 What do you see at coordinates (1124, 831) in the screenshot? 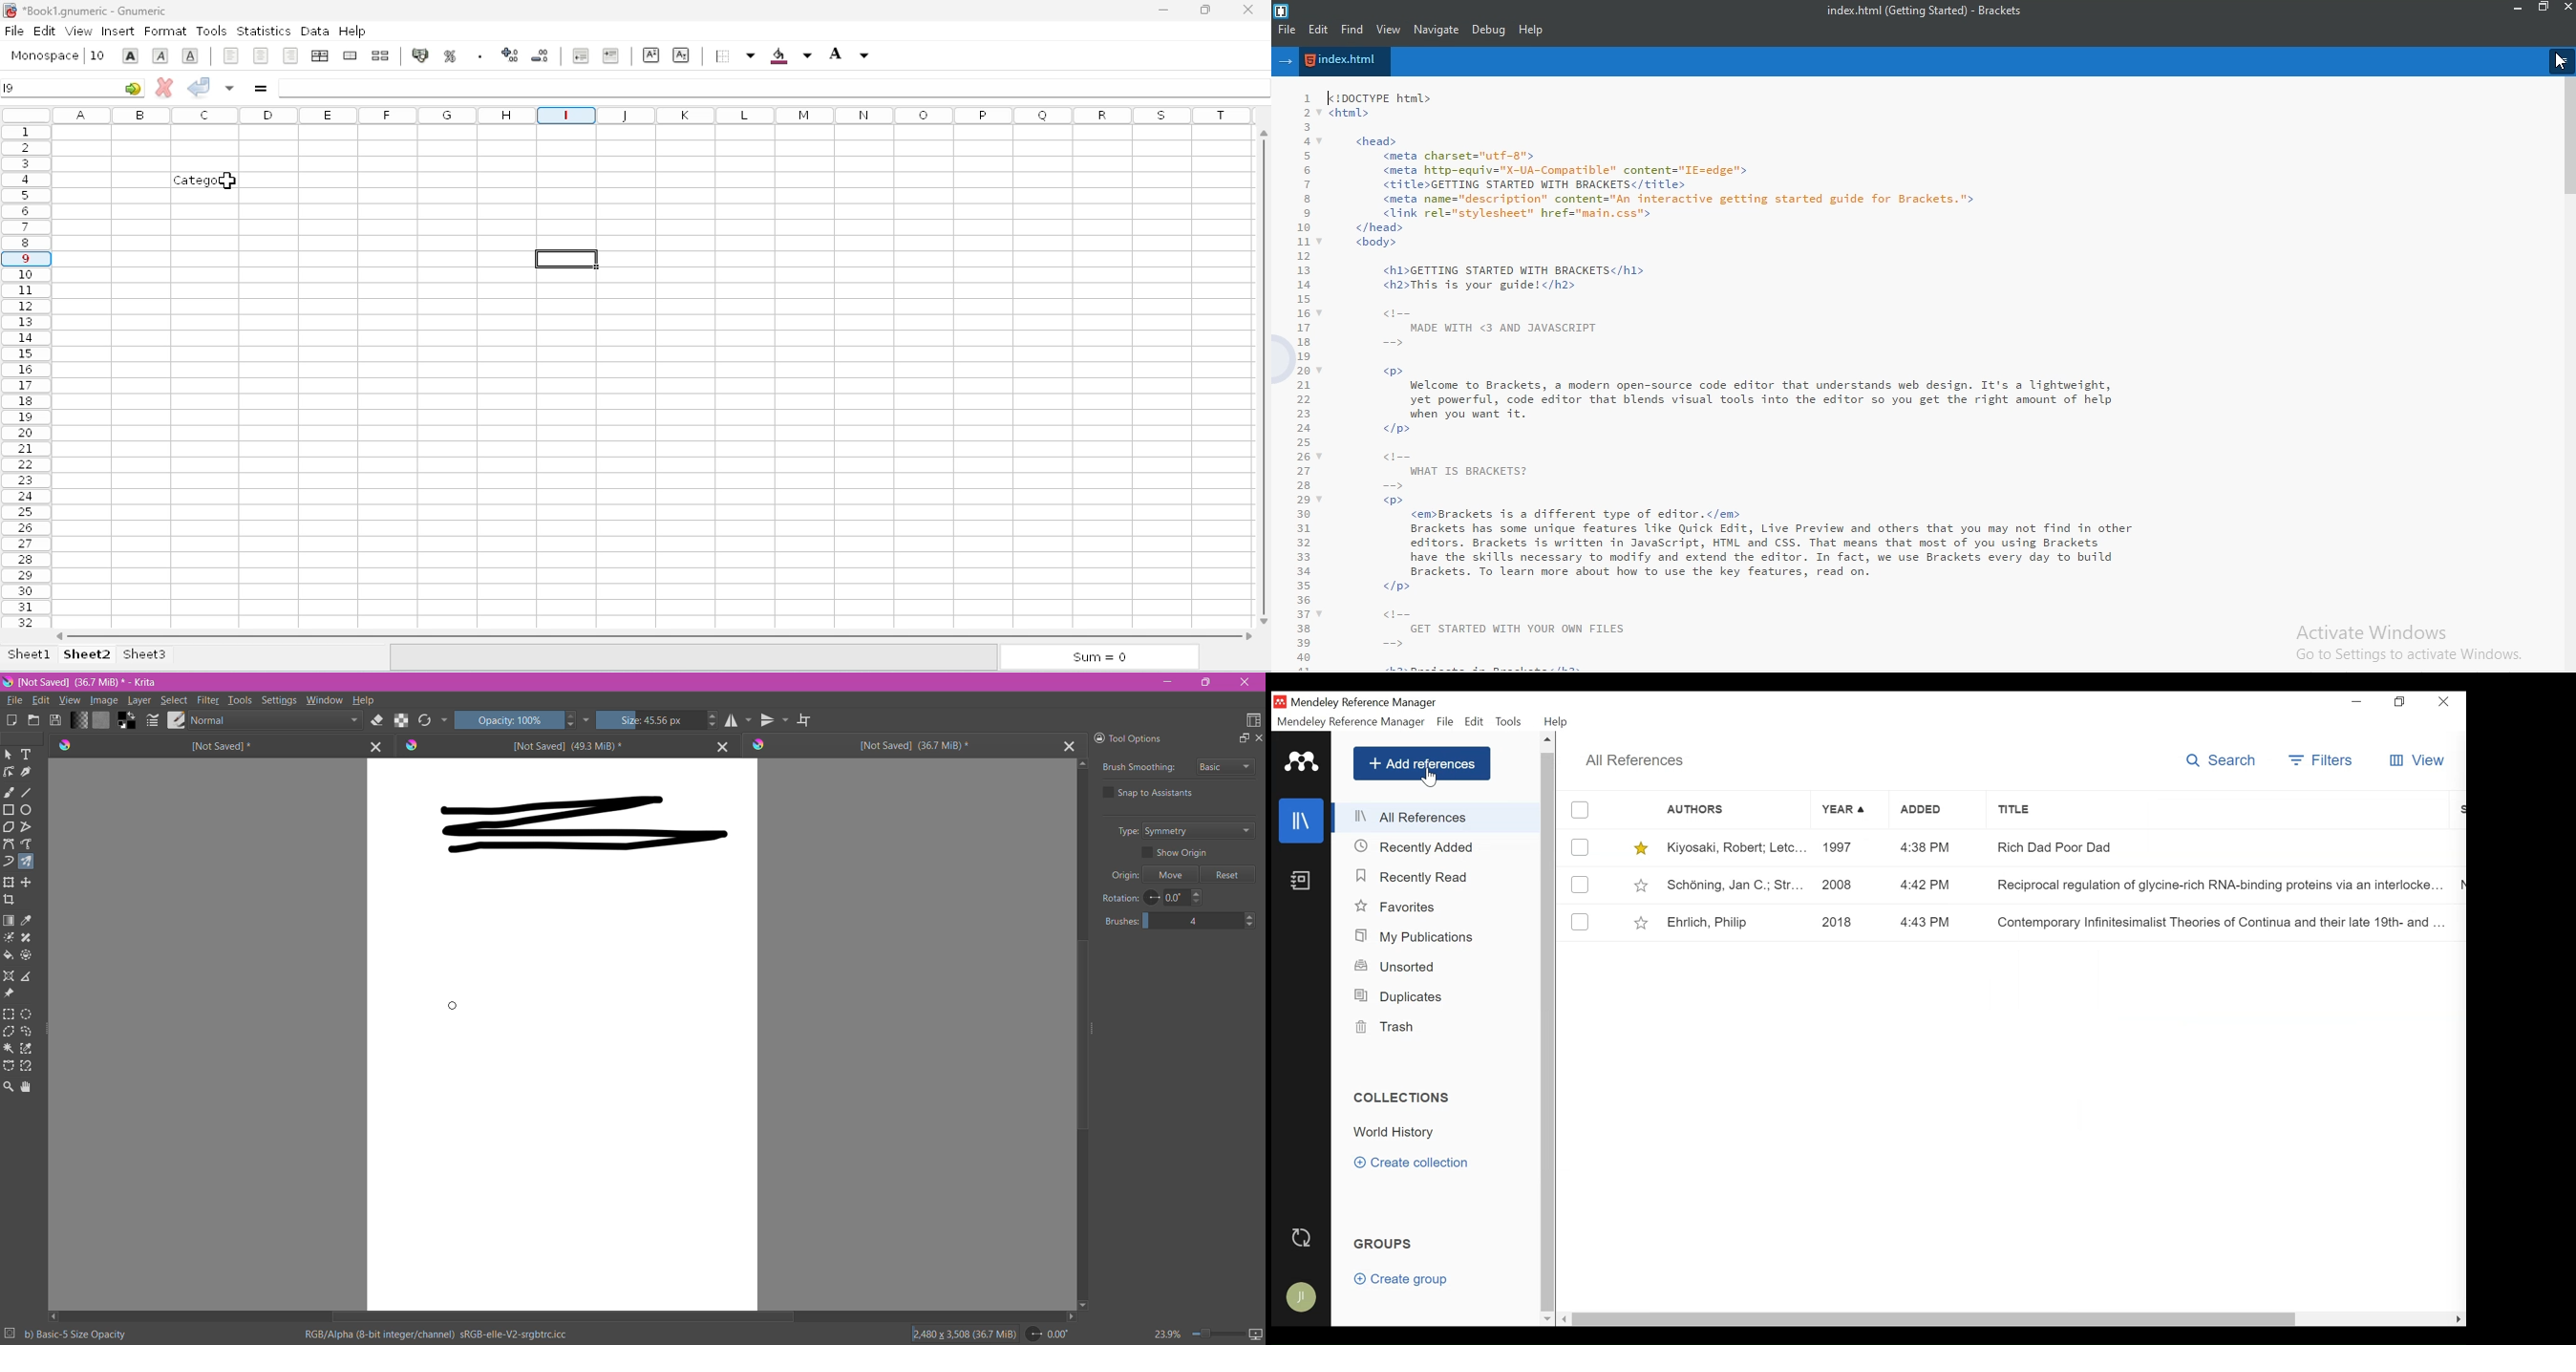
I see `Type` at bounding box center [1124, 831].